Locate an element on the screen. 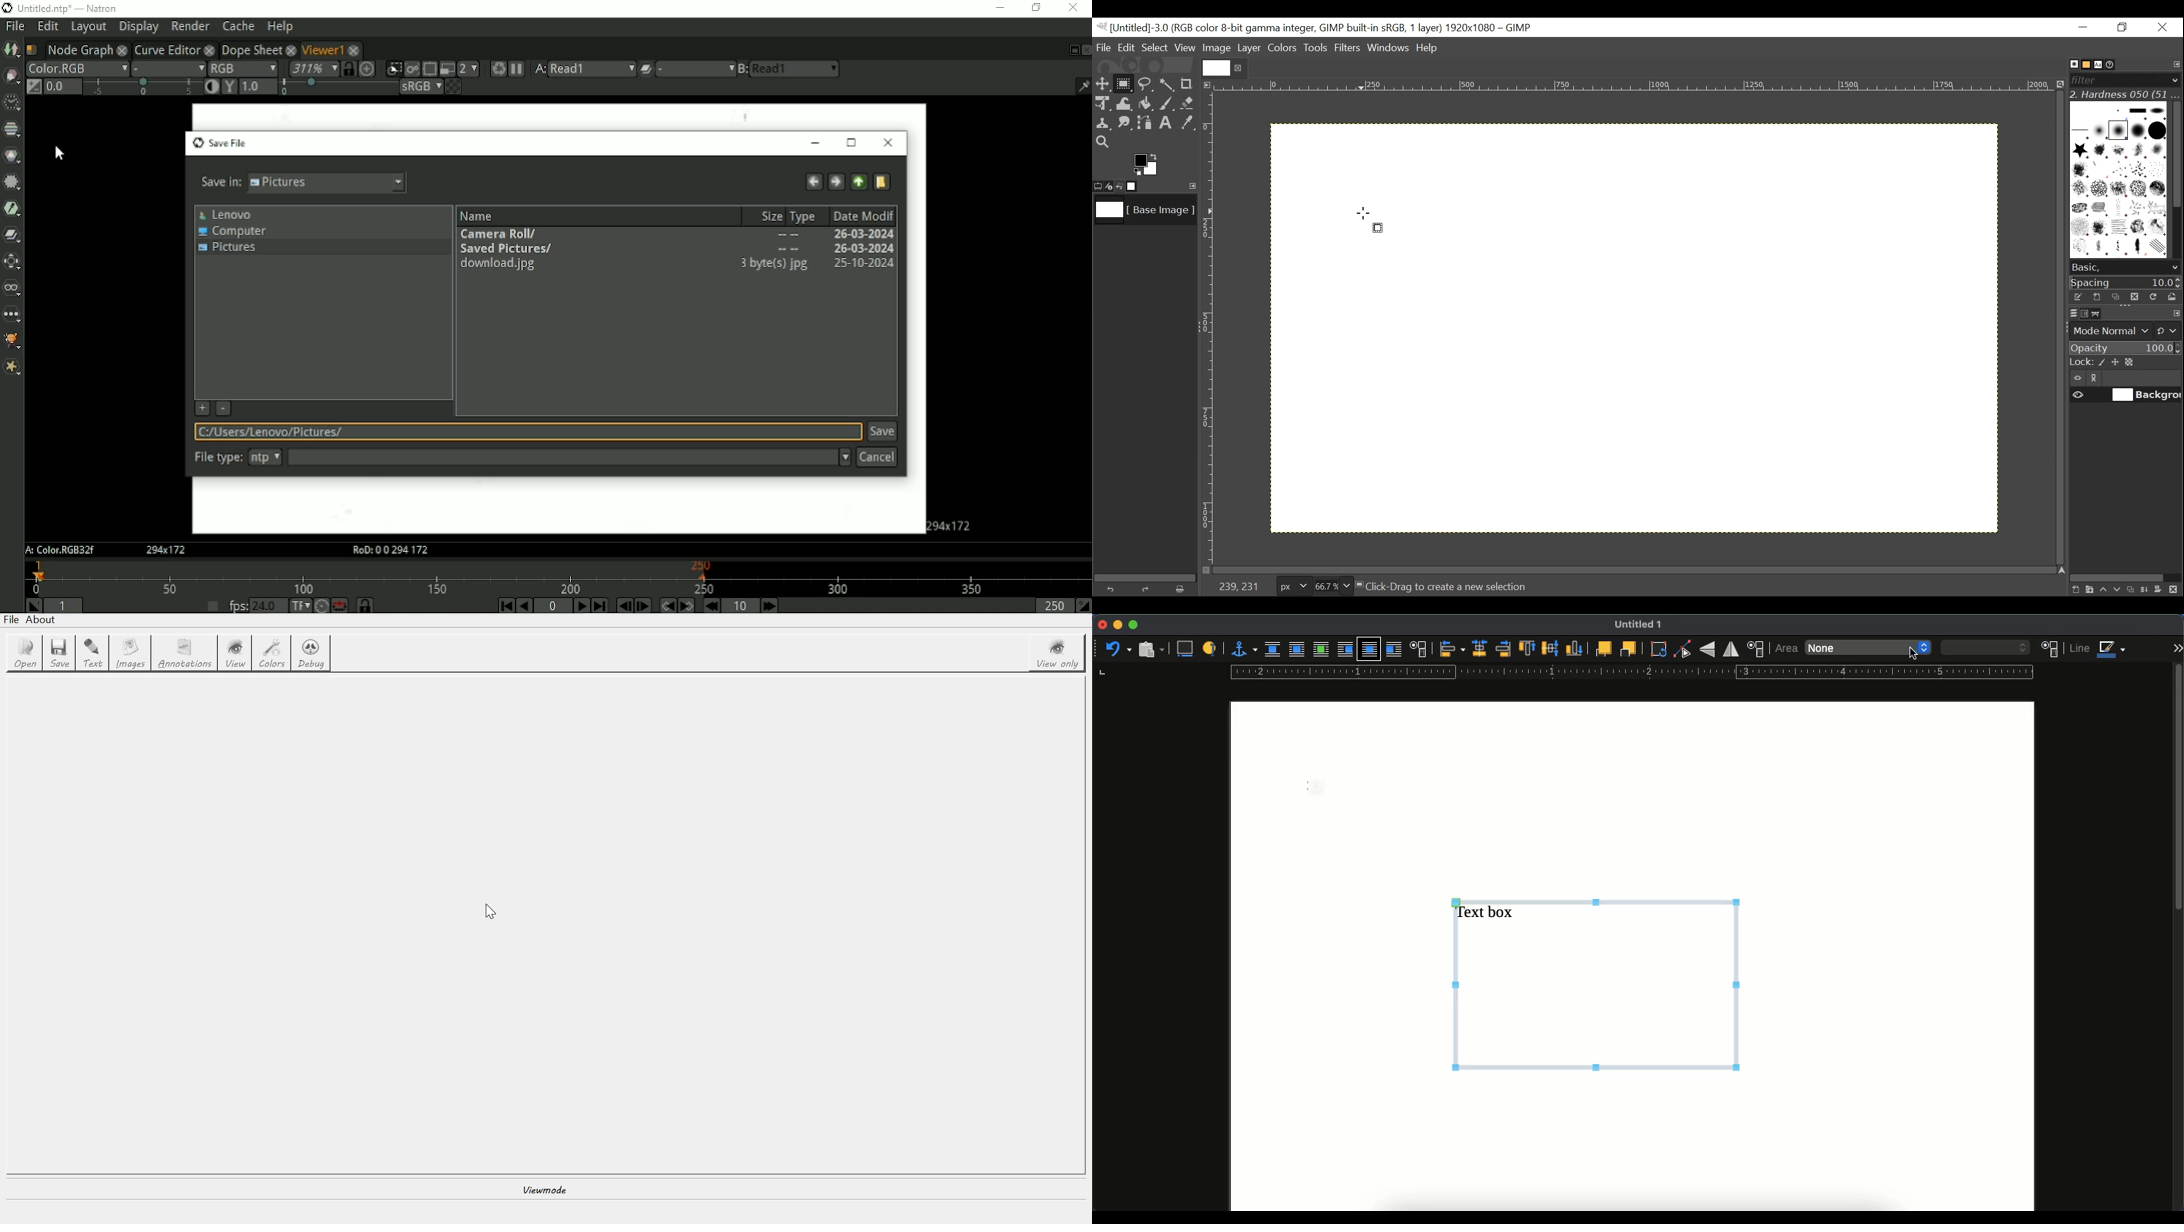  Smudge tool is located at coordinates (1126, 124).